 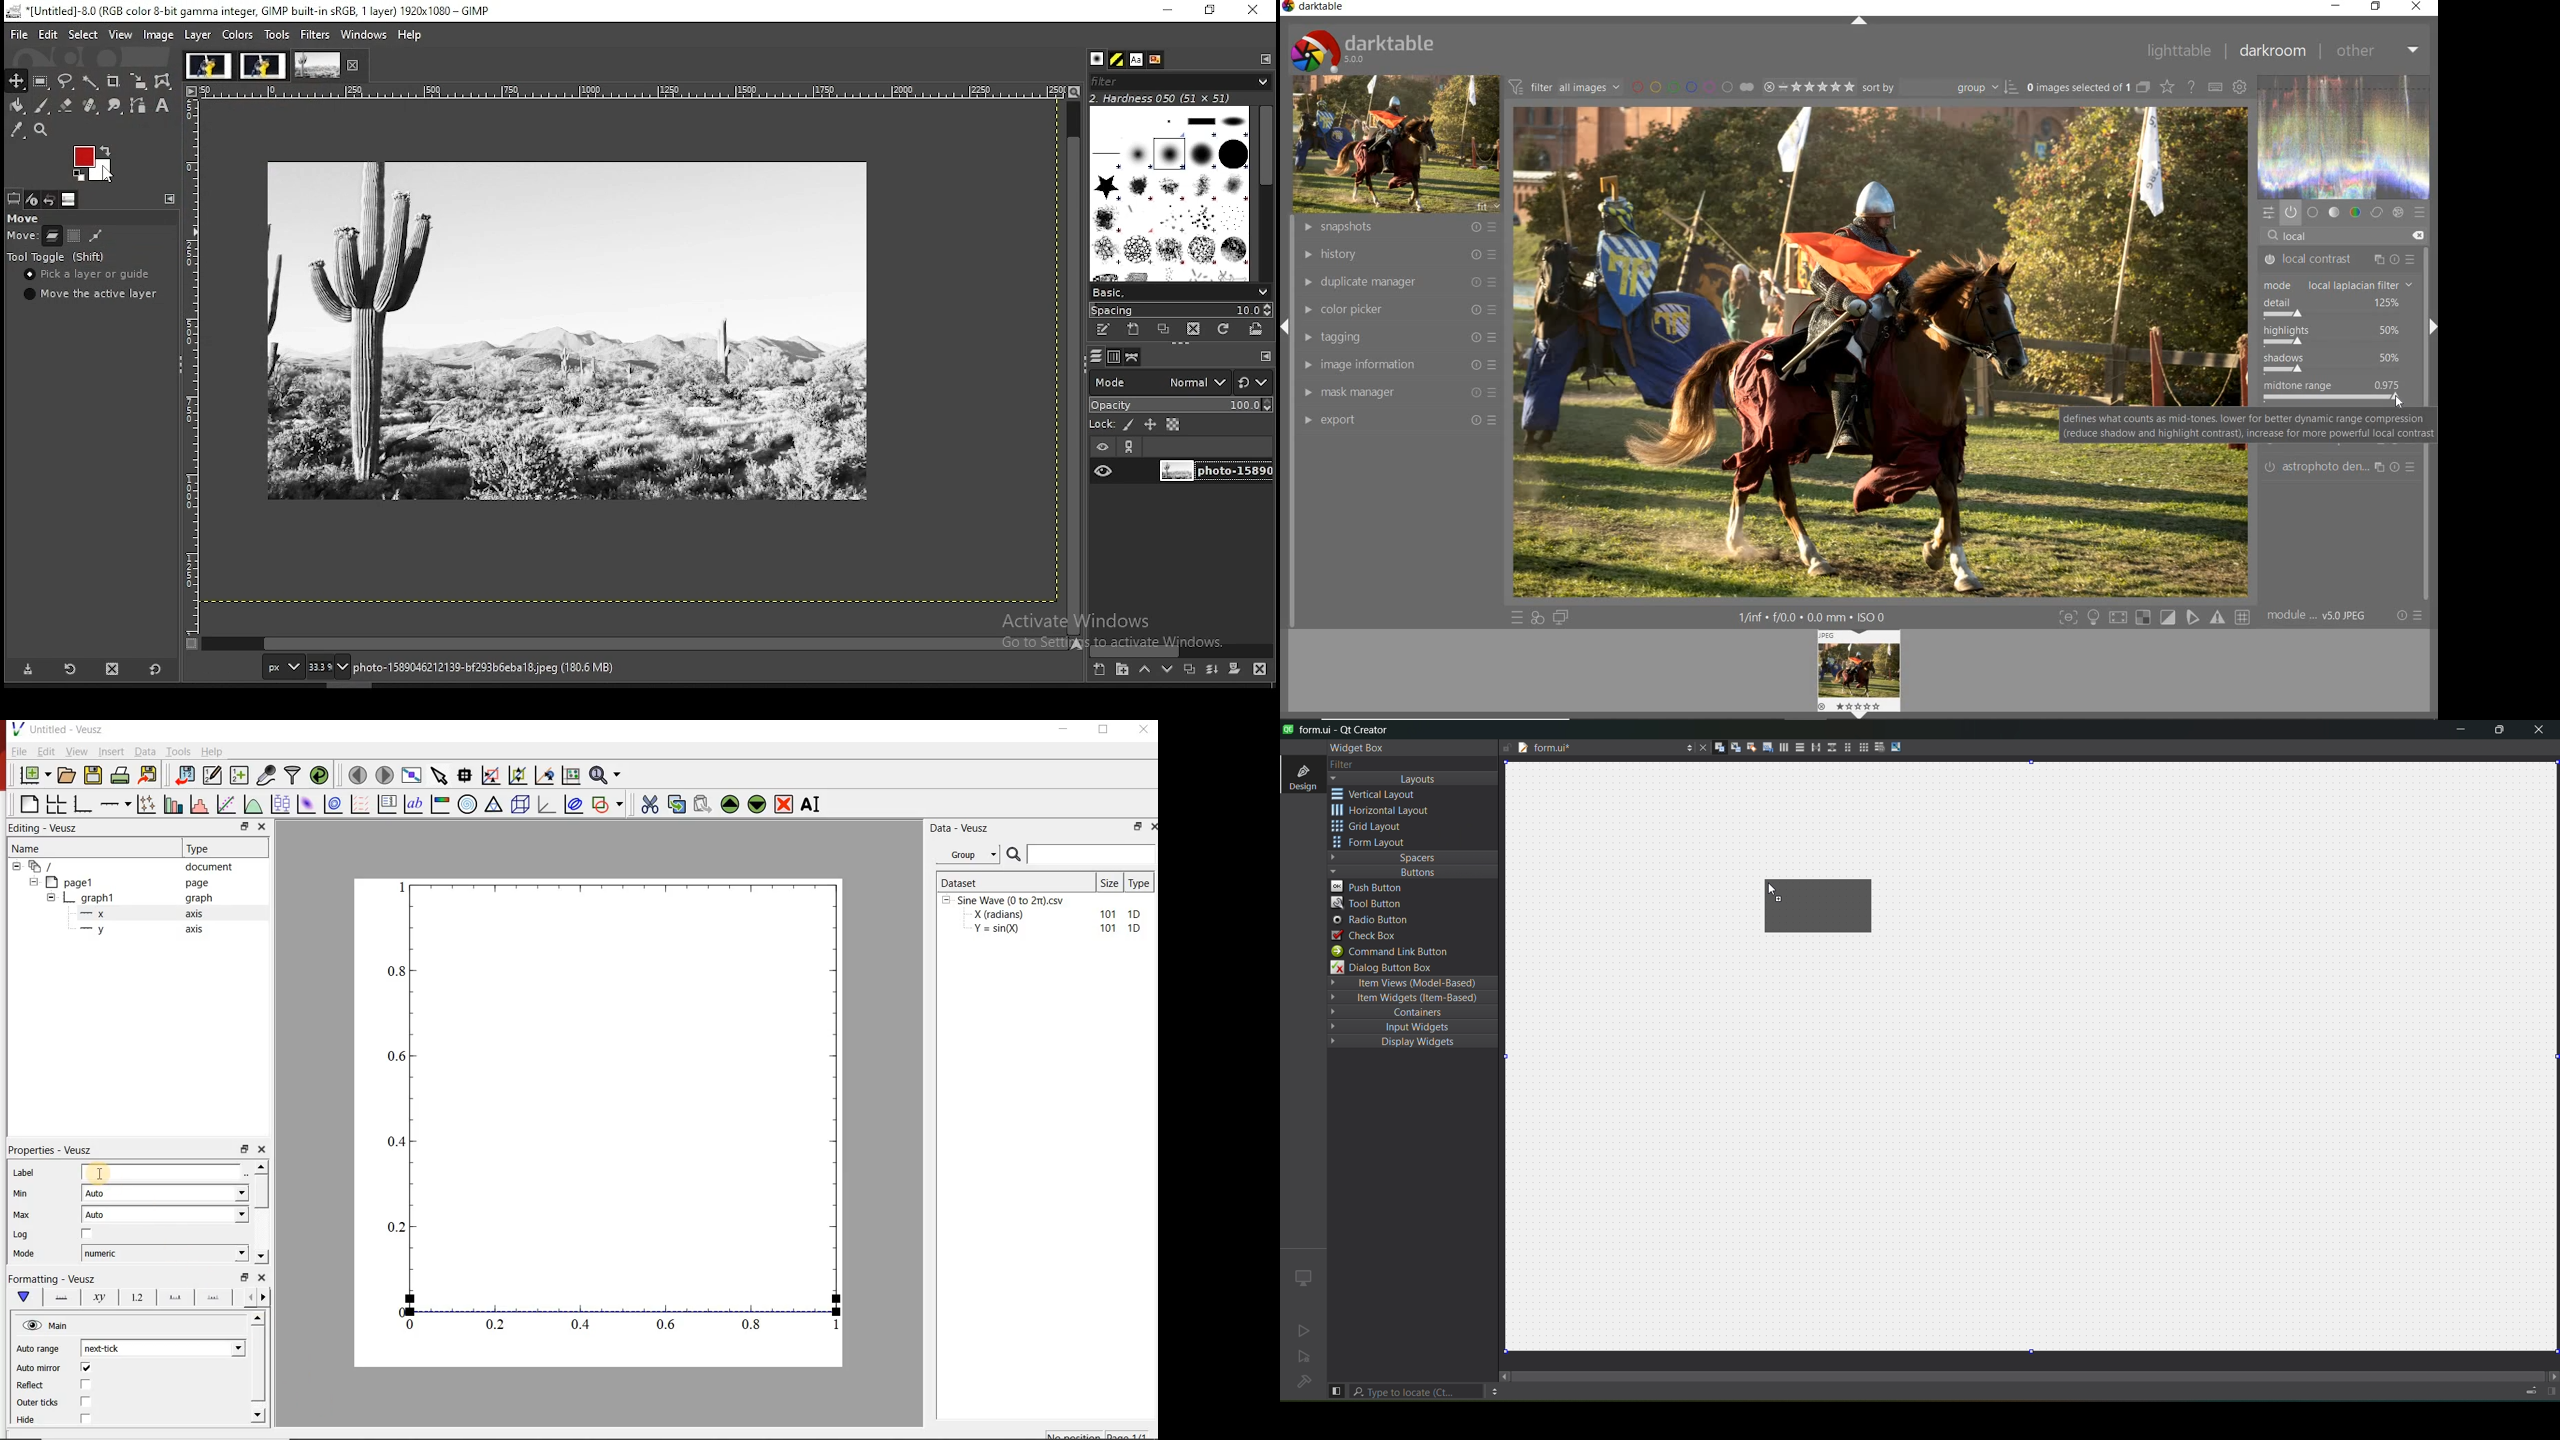 What do you see at coordinates (22, 1214) in the screenshot?
I see `Max` at bounding box center [22, 1214].